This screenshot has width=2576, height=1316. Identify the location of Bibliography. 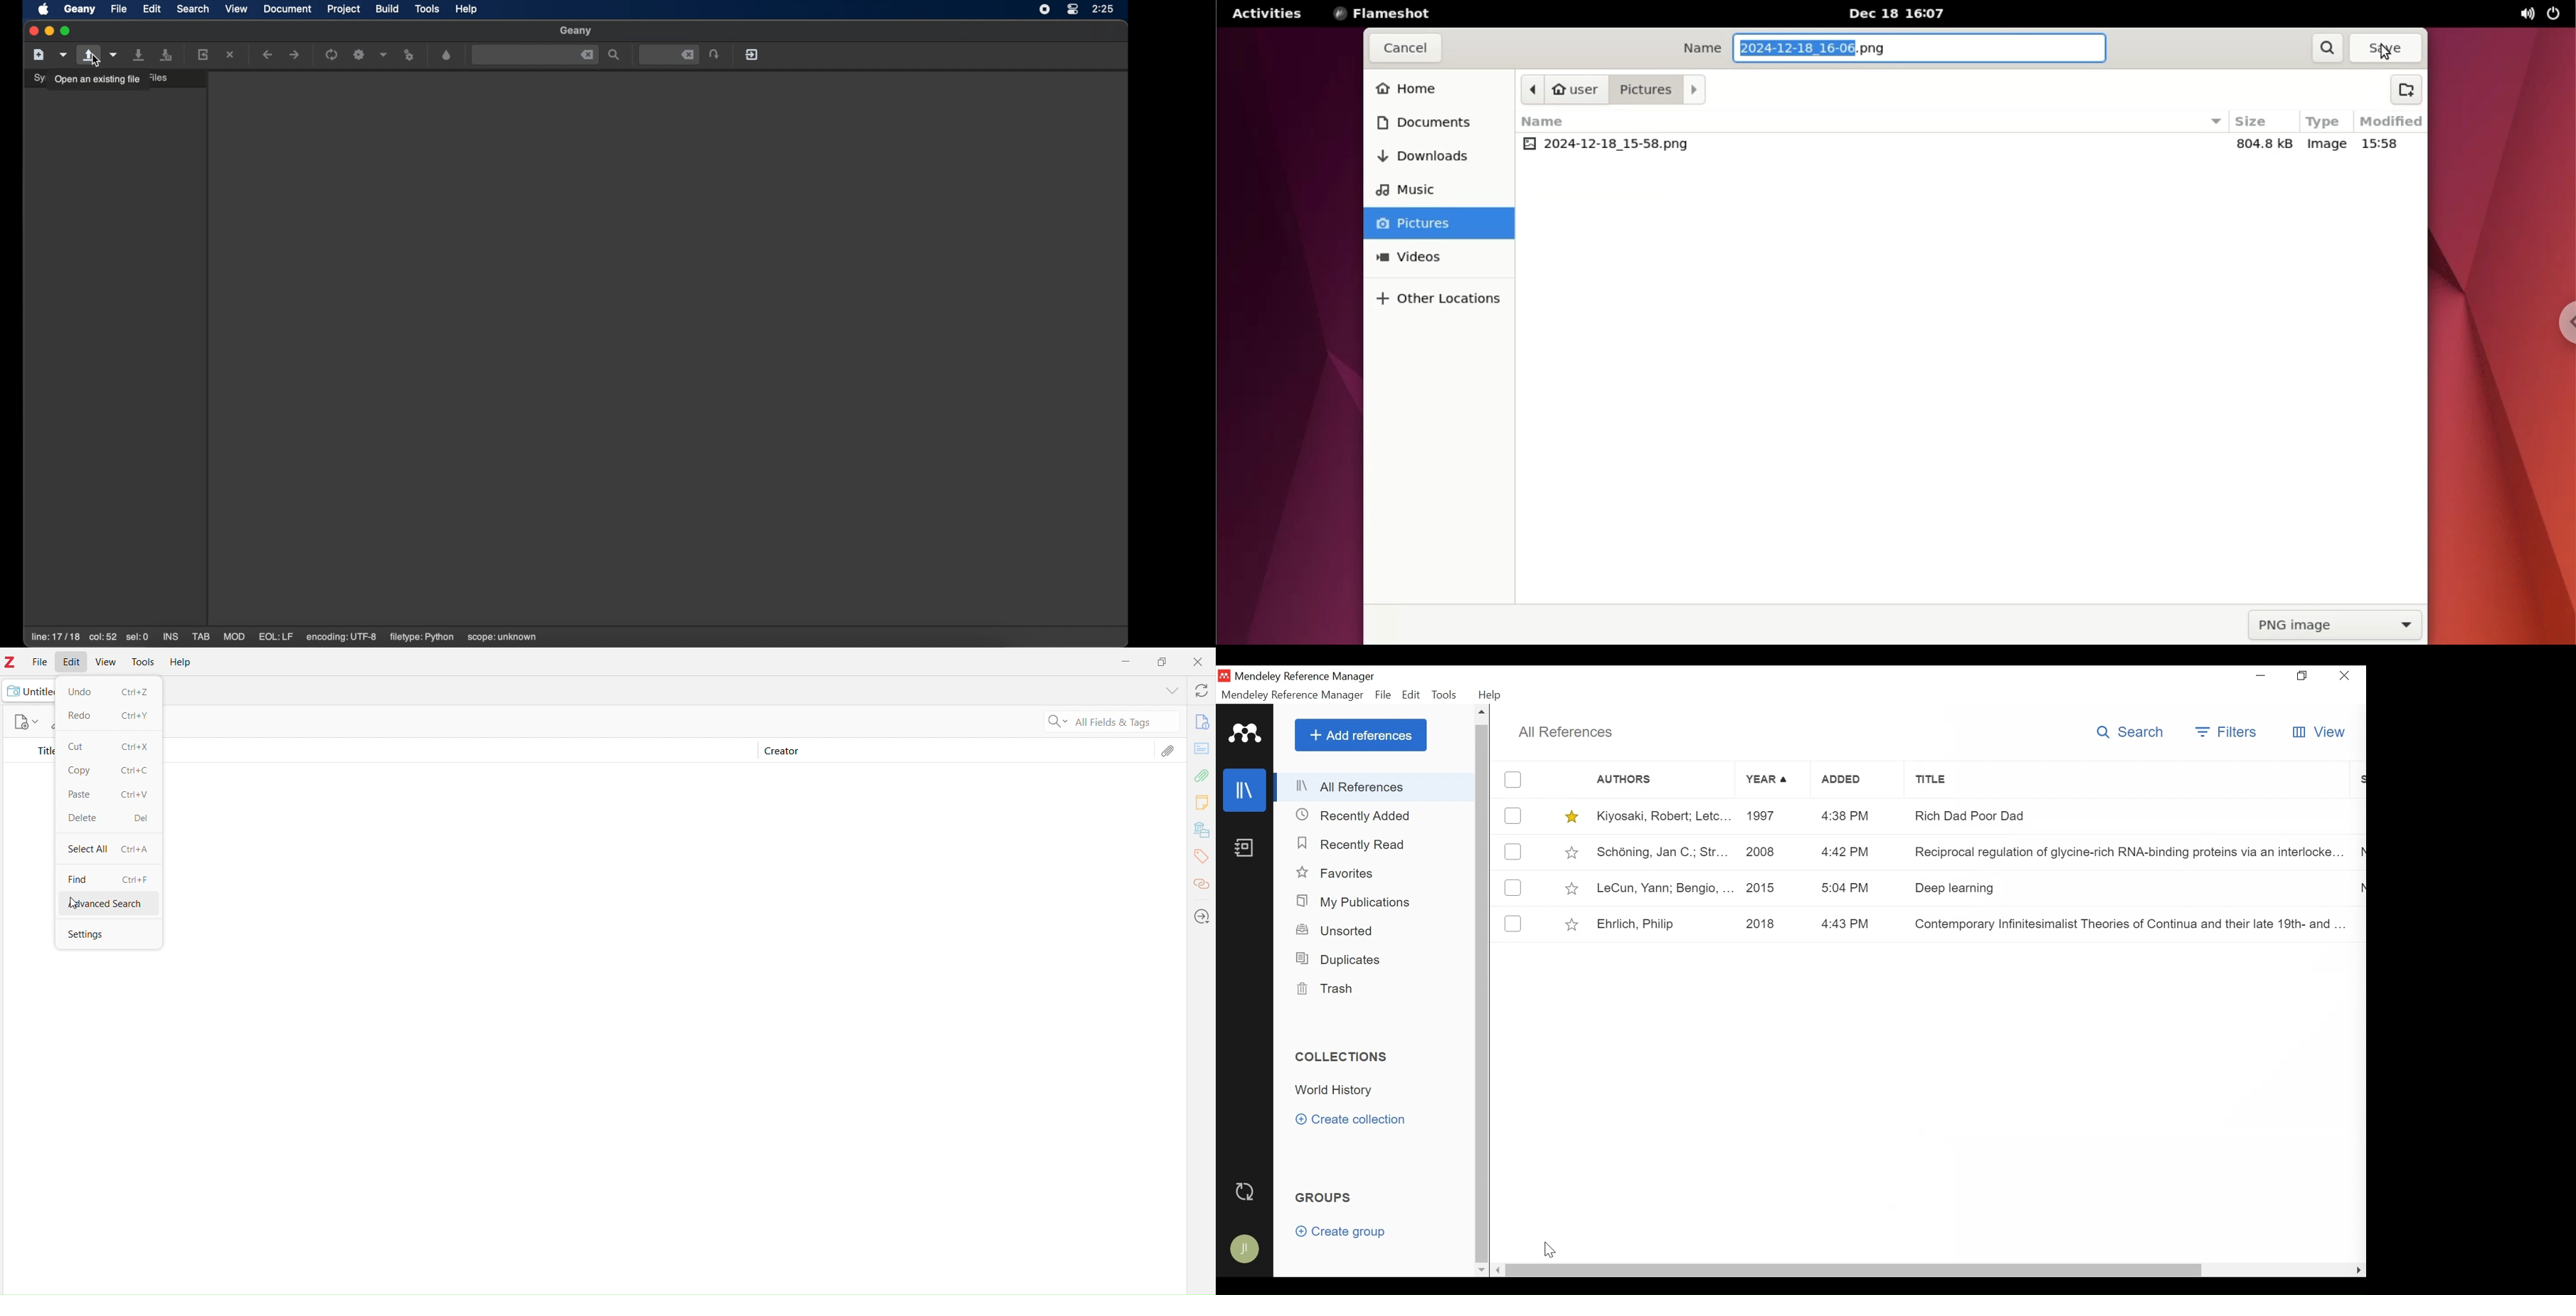
(1201, 831).